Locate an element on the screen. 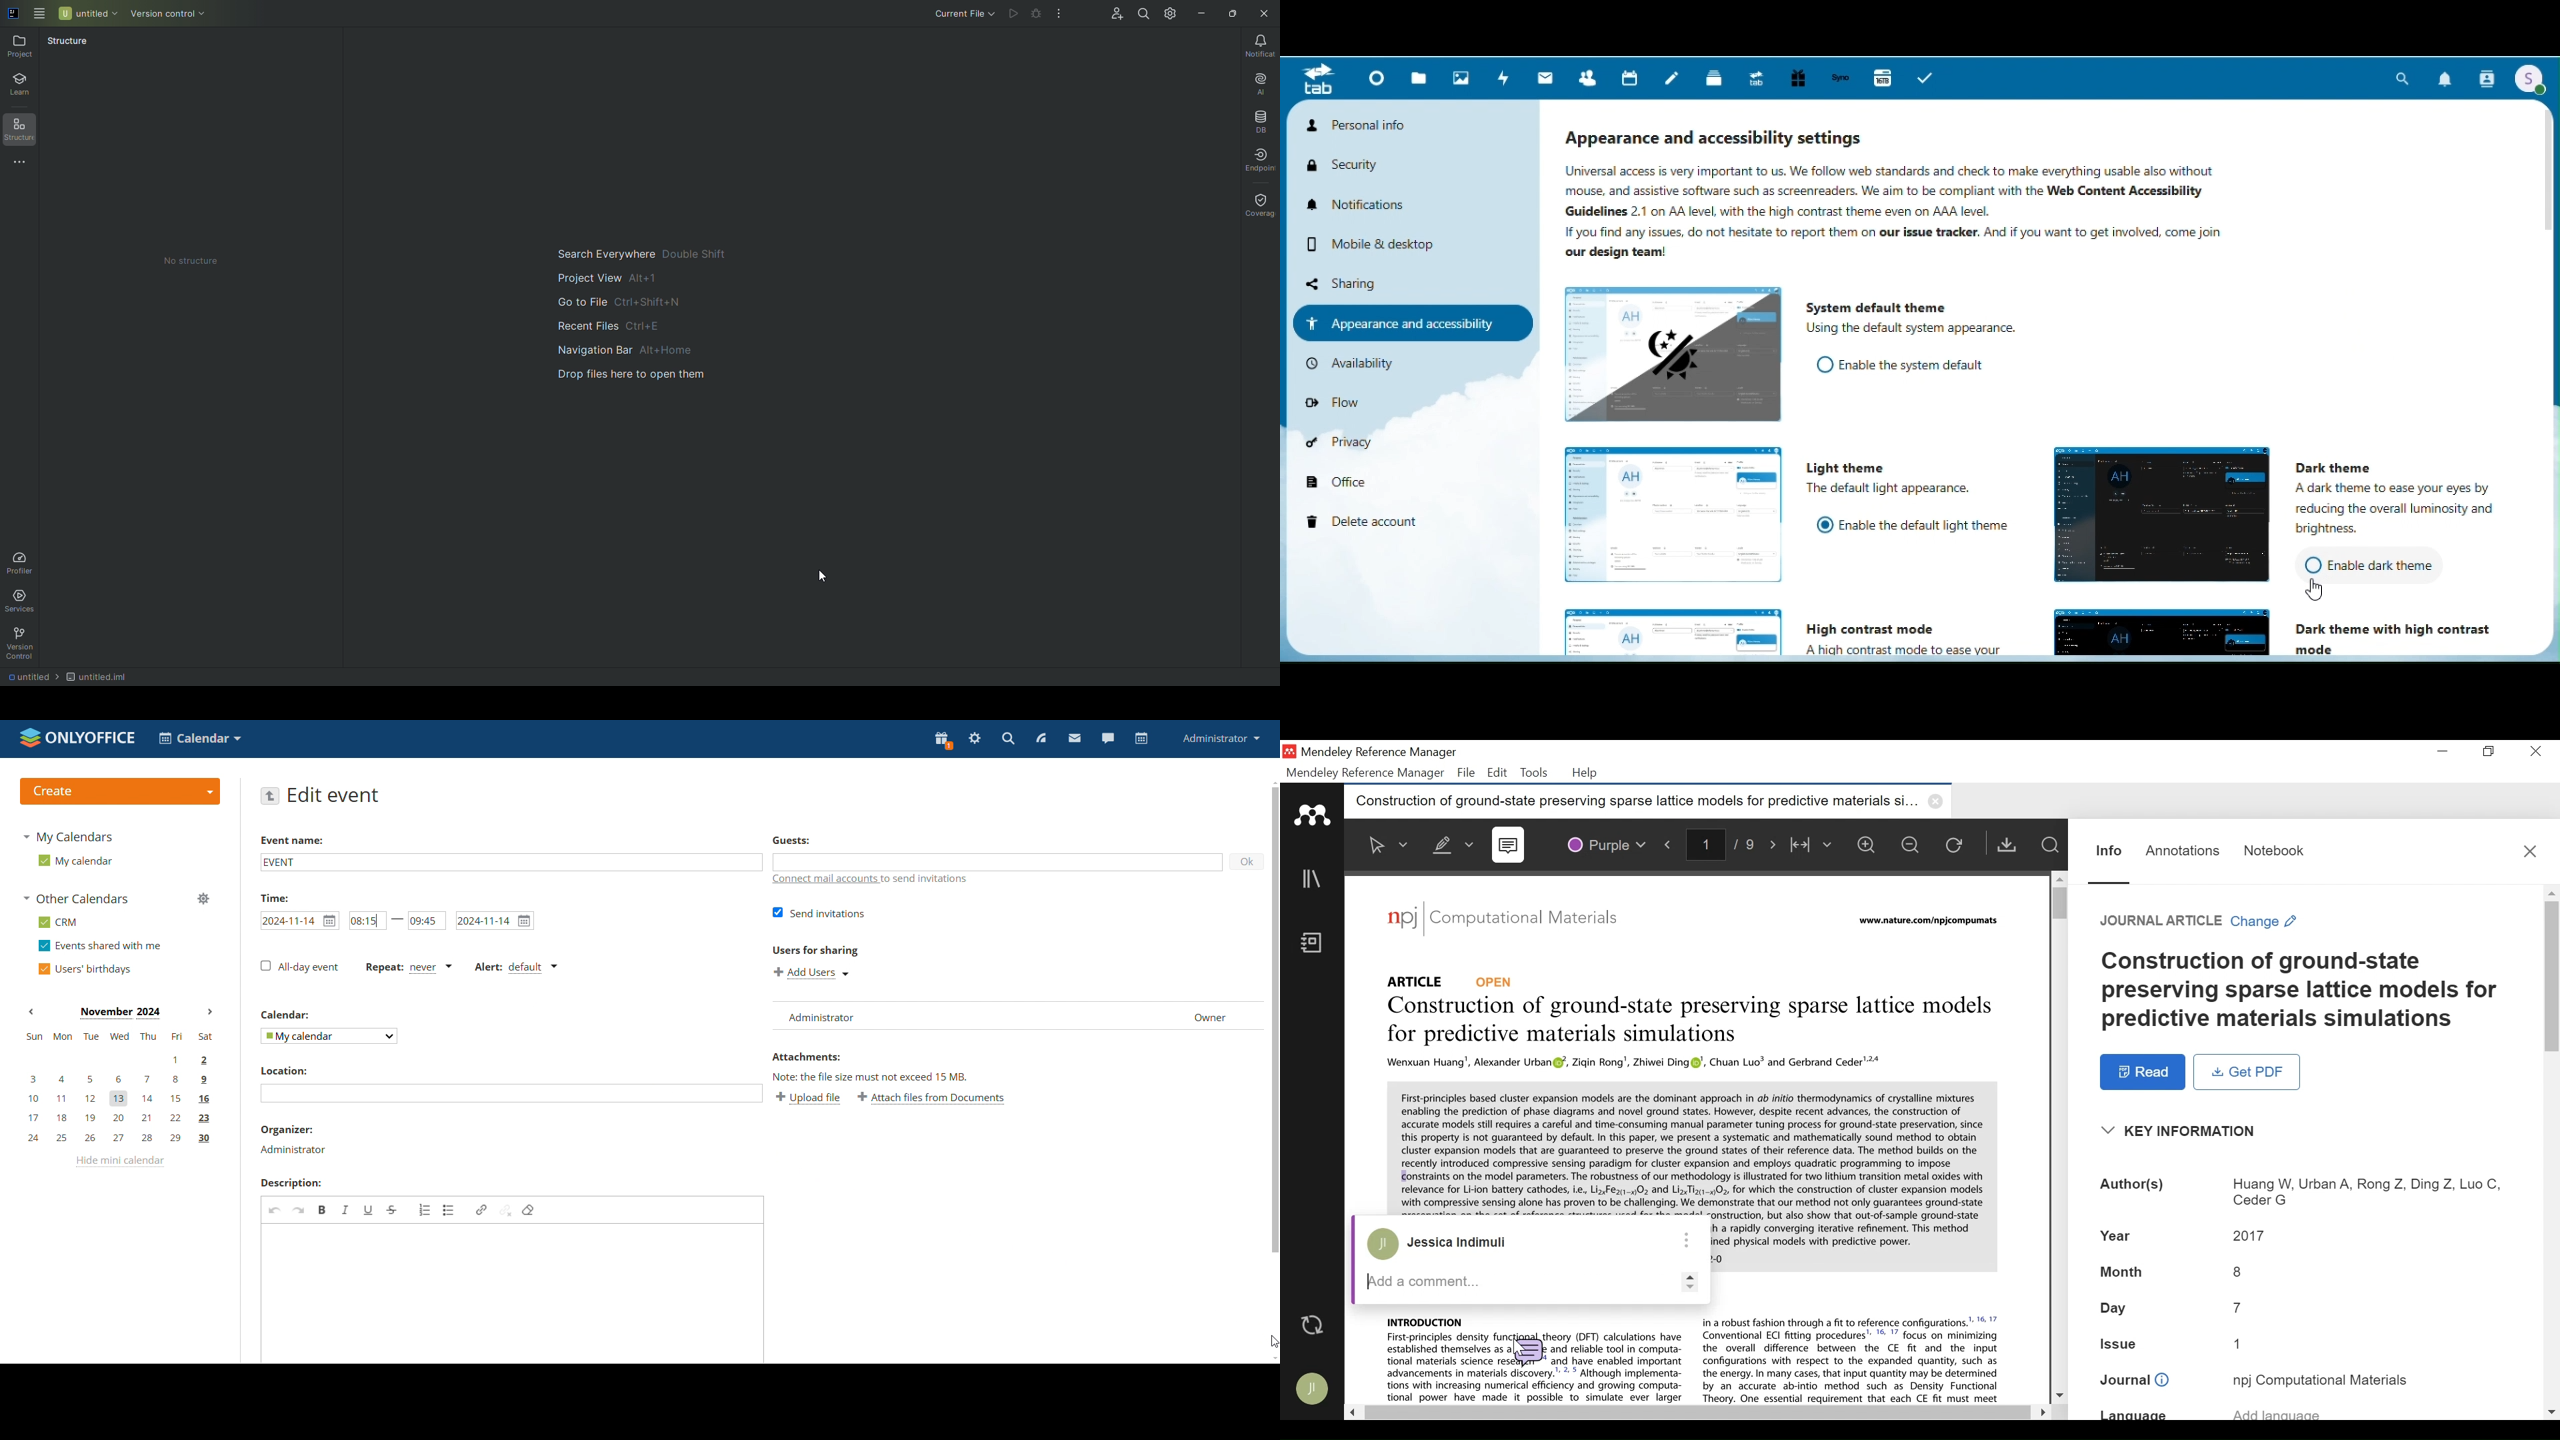 The height and width of the screenshot is (1456, 2576). next month is located at coordinates (210, 1012).